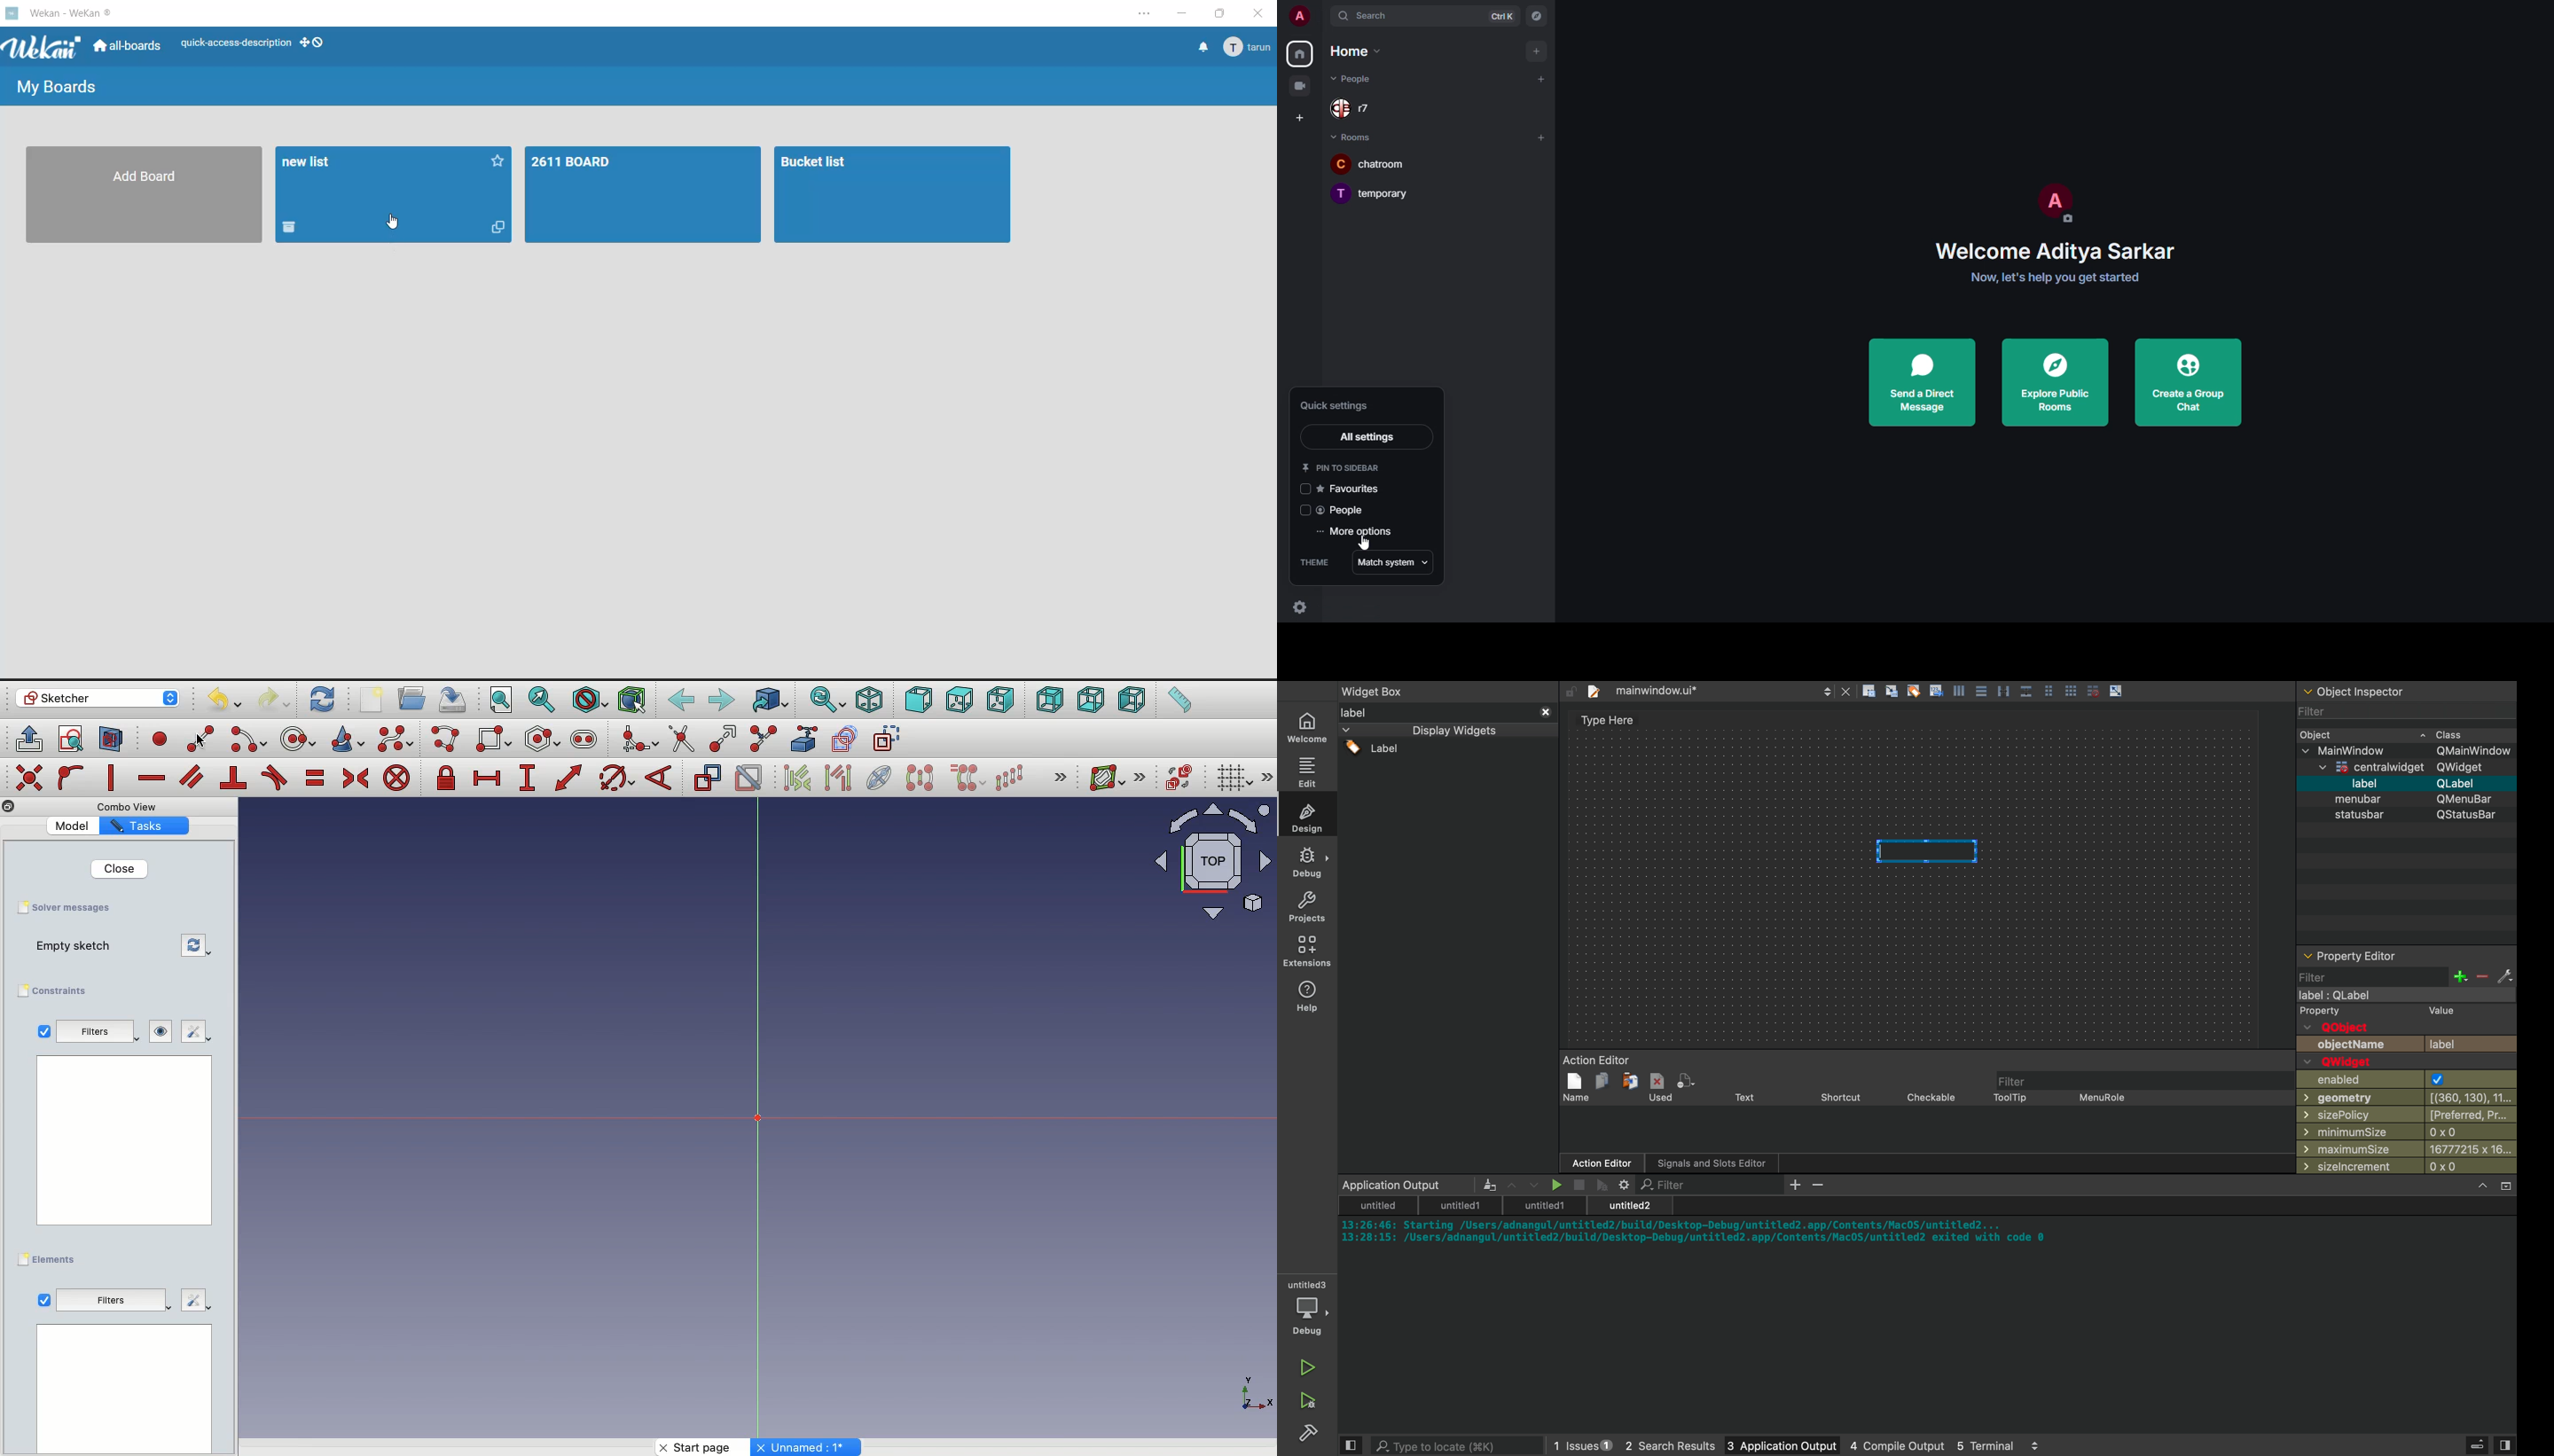 The width and height of the screenshot is (2576, 1456). What do you see at coordinates (1267, 777) in the screenshot?
I see `` at bounding box center [1267, 777].